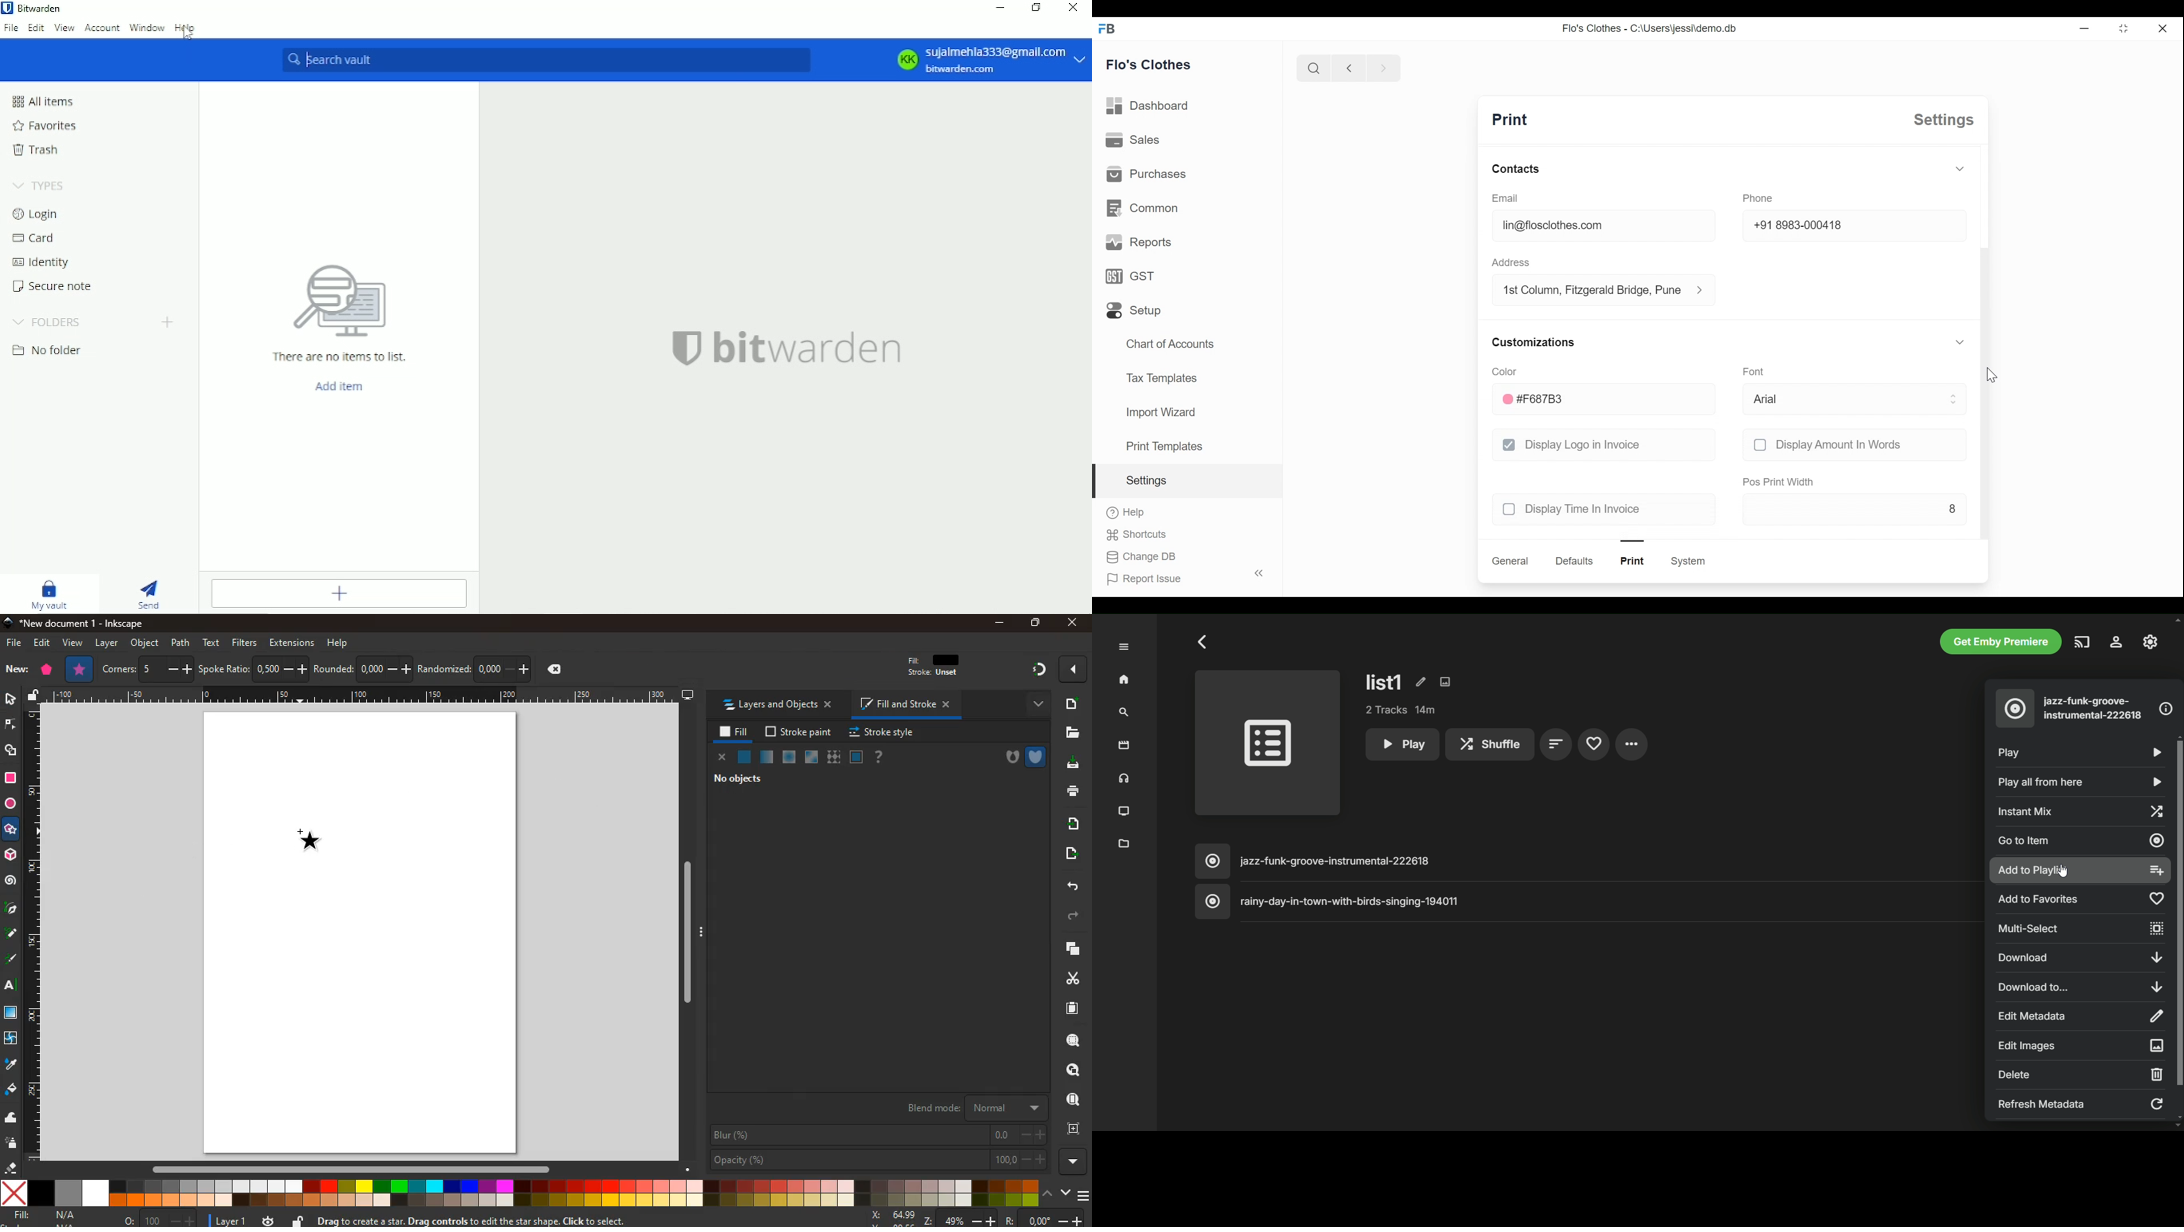 The width and height of the screenshot is (2184, 1232). Describe the element at coordinates (1840, 445) in the screenshot. I see `display amount in words` at that location.